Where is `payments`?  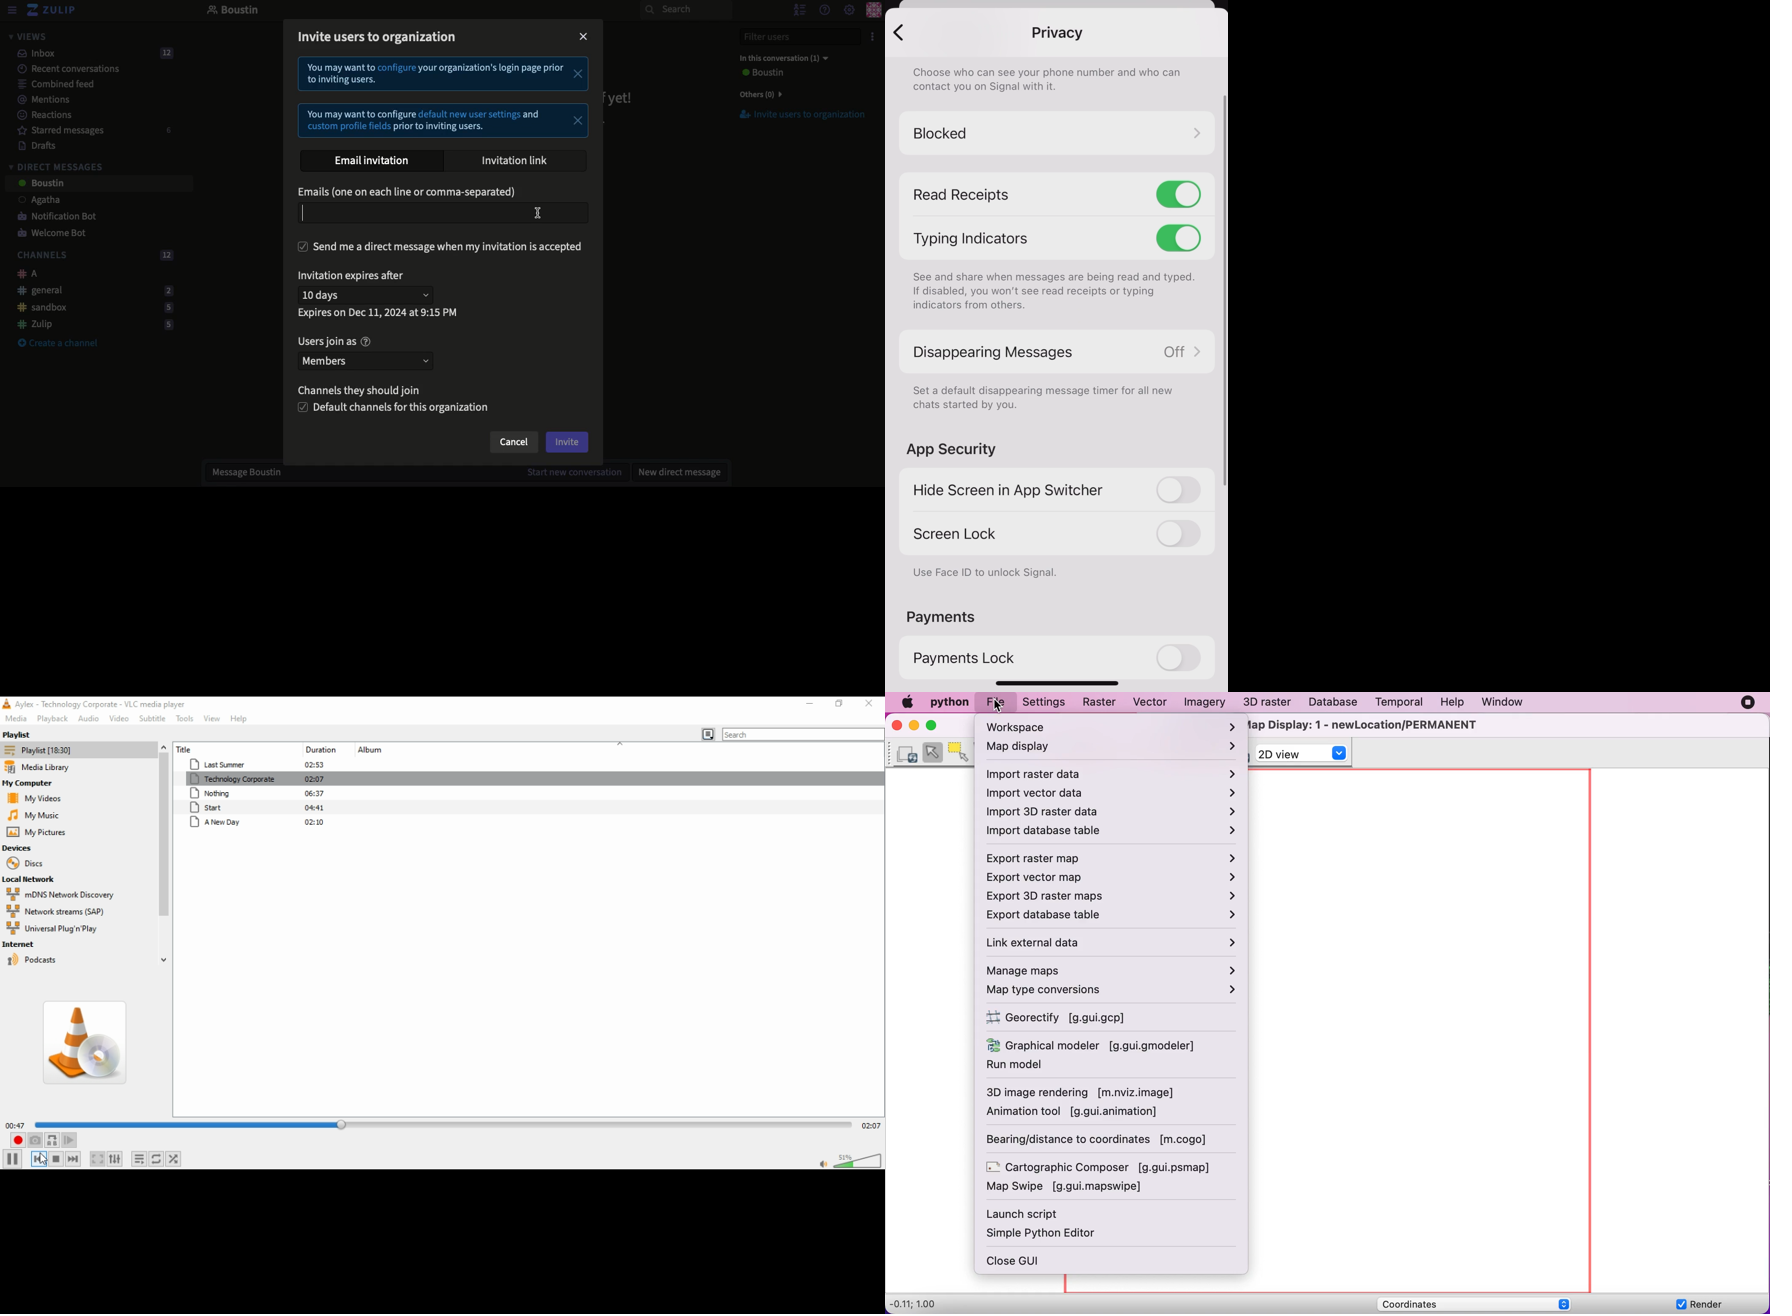 payments is located at coordinates (942, 617).